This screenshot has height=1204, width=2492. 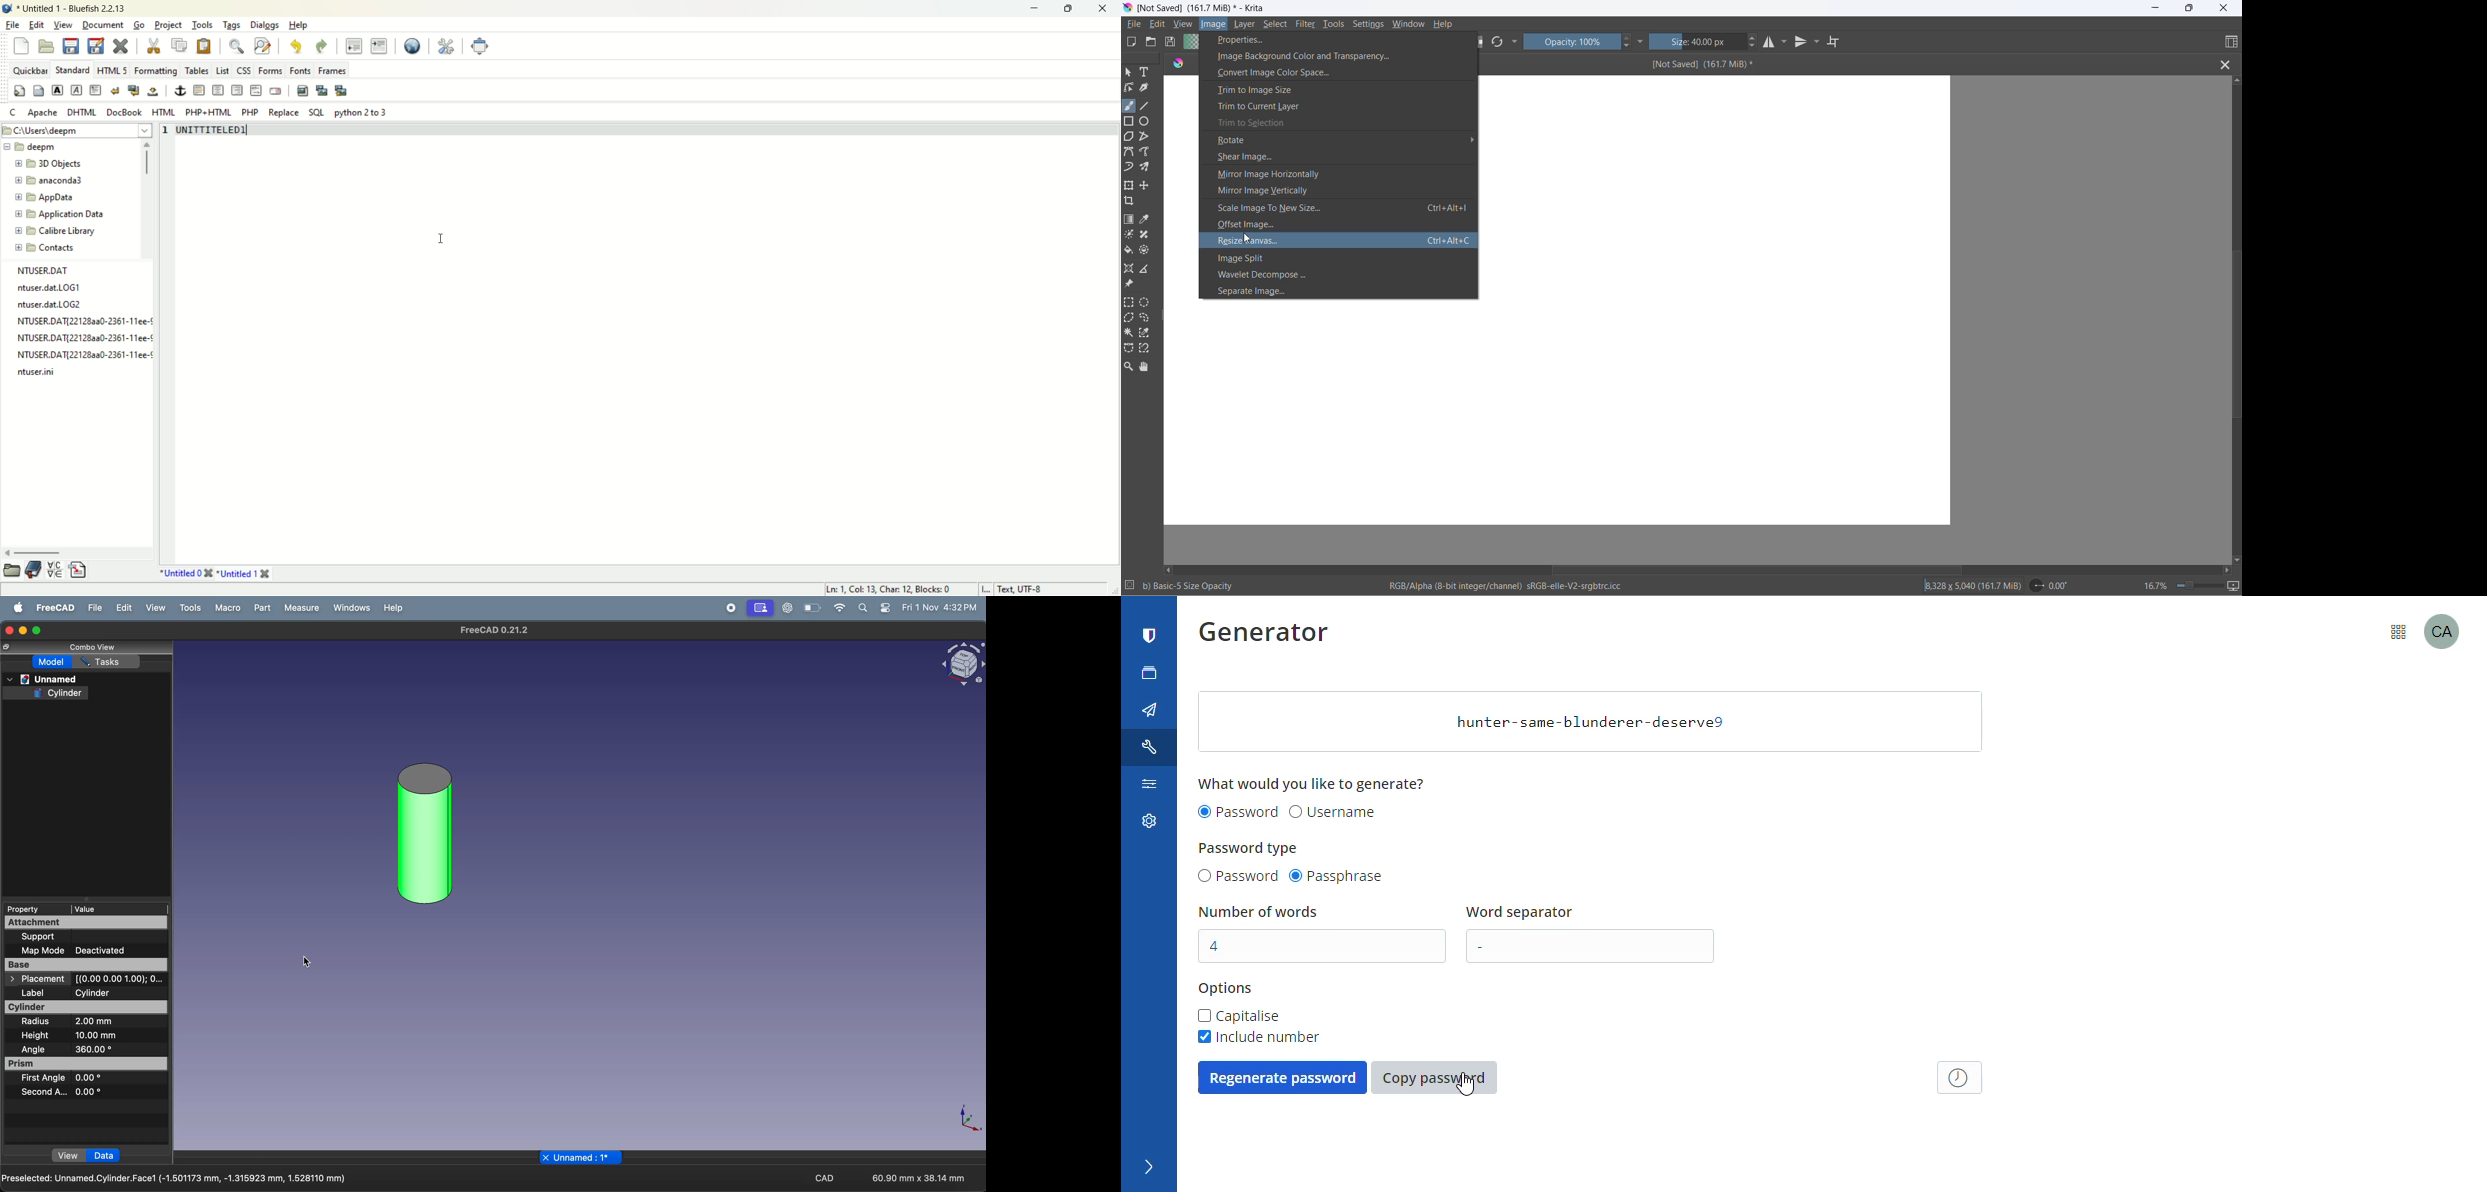 What do you see at coordinates (153, 93) in the screenshot?
I see `non breaking space` at bounding box center [153, 93].